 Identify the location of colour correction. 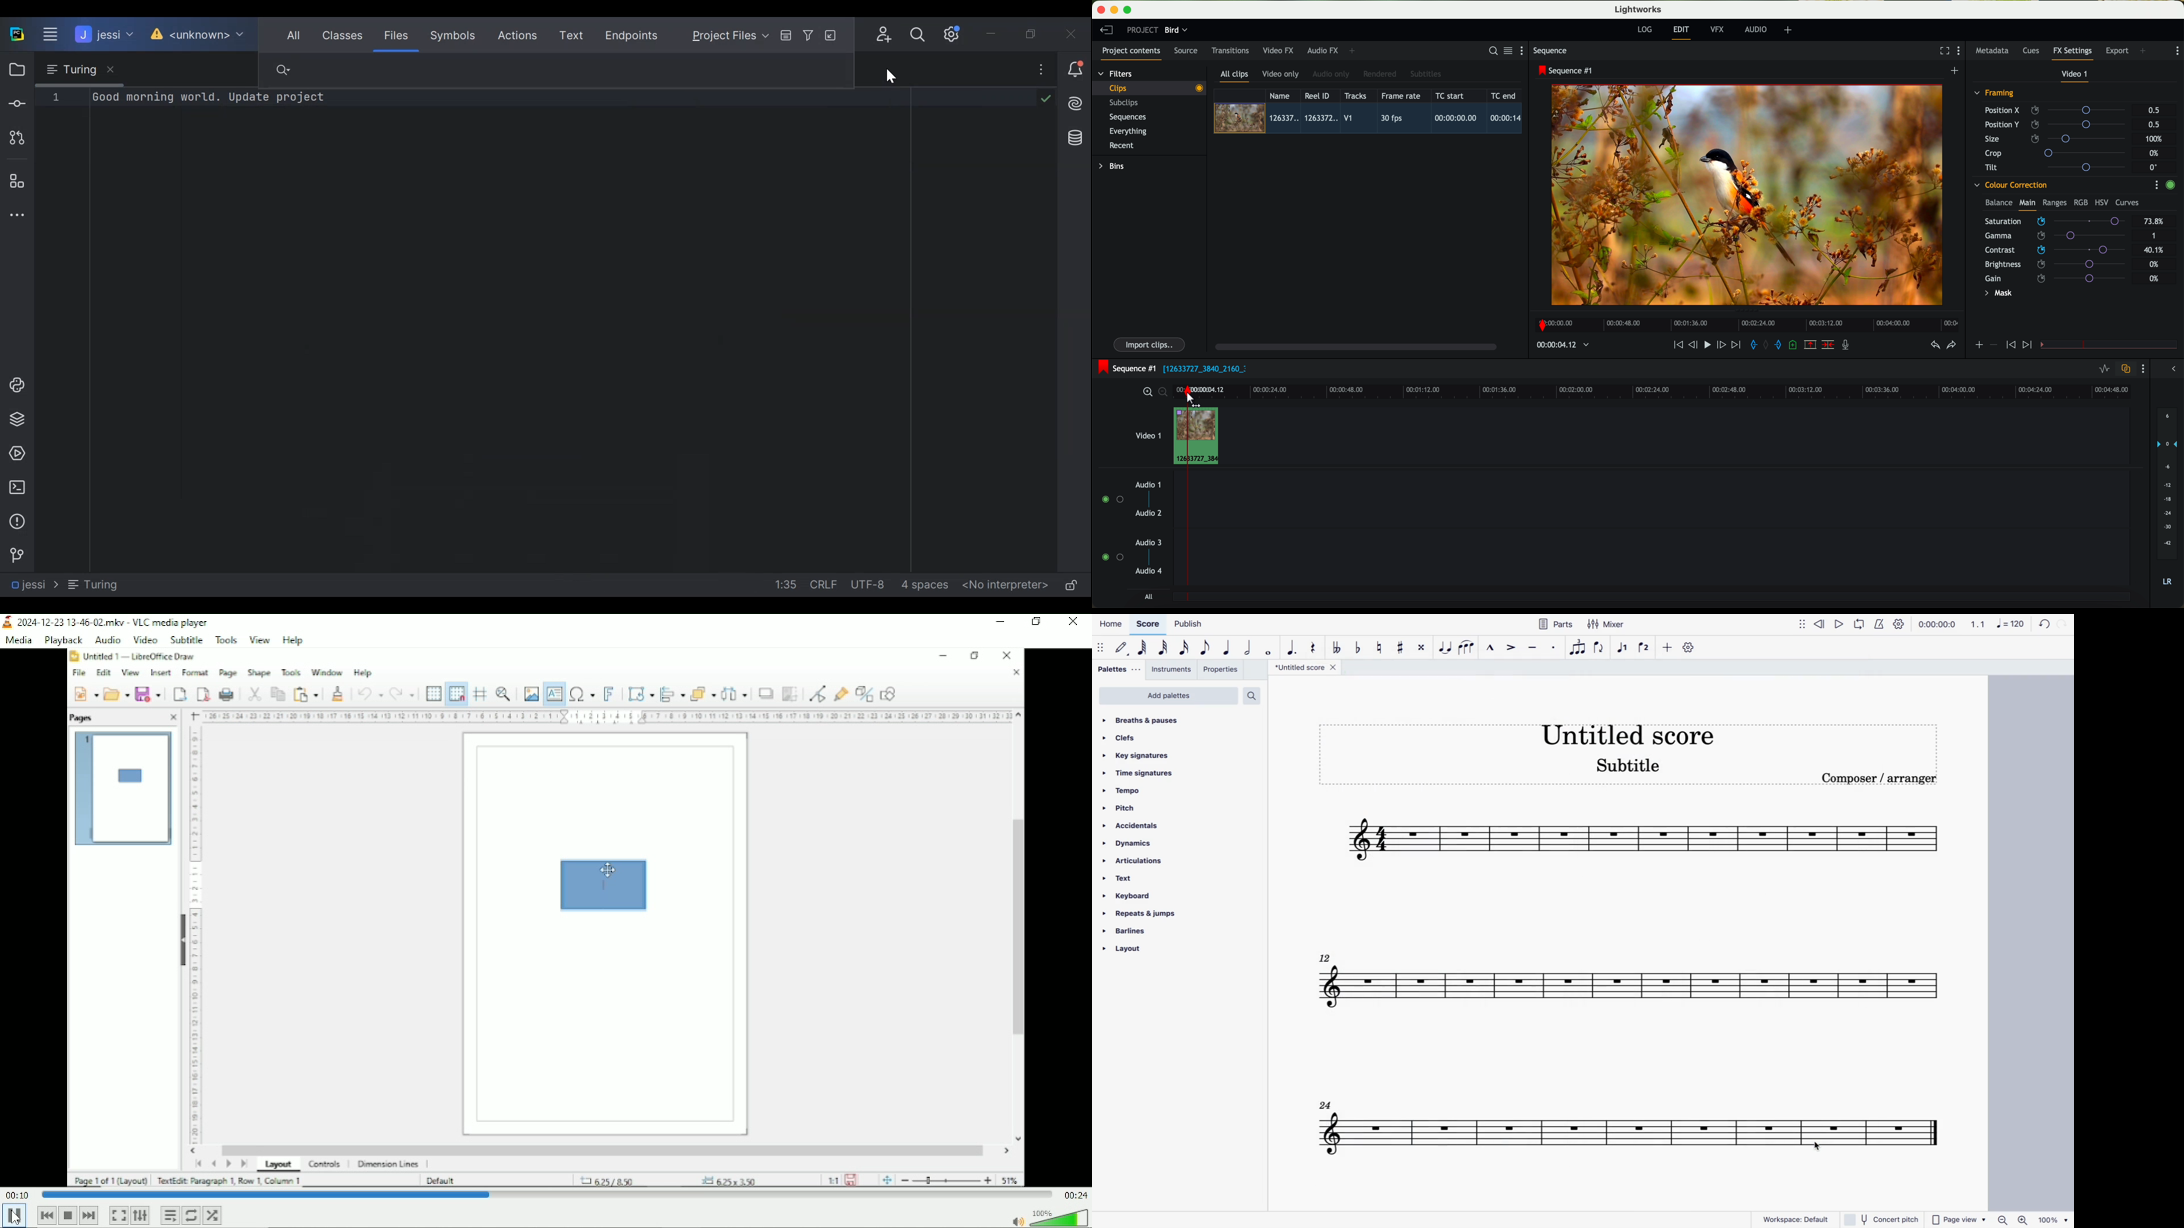
(2009, 185).